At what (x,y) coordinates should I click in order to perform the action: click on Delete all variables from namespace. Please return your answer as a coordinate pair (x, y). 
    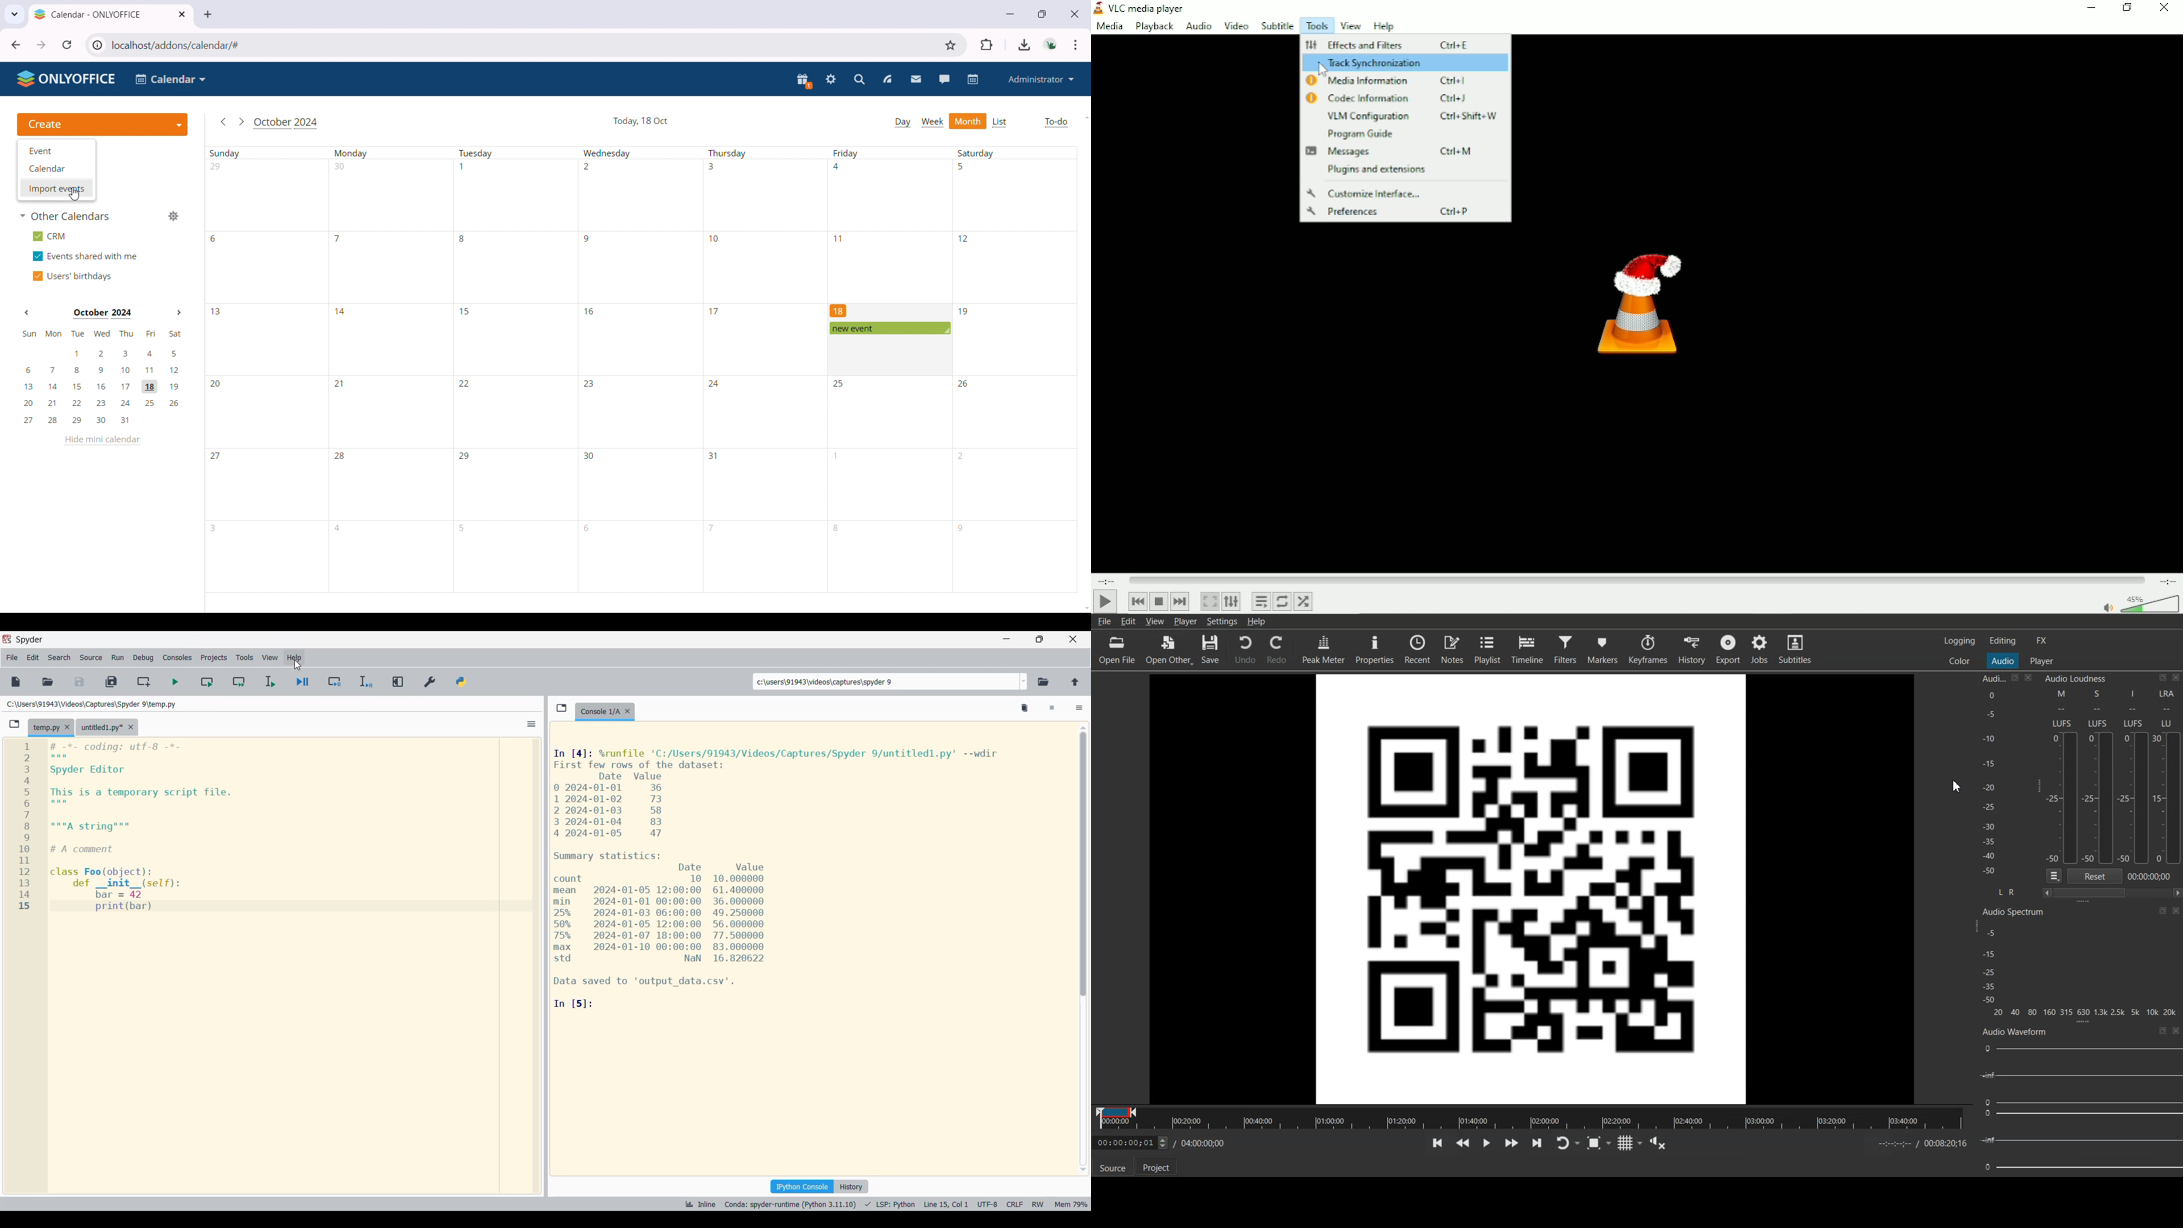
    Looking at the image, I should click on (1026, 708).